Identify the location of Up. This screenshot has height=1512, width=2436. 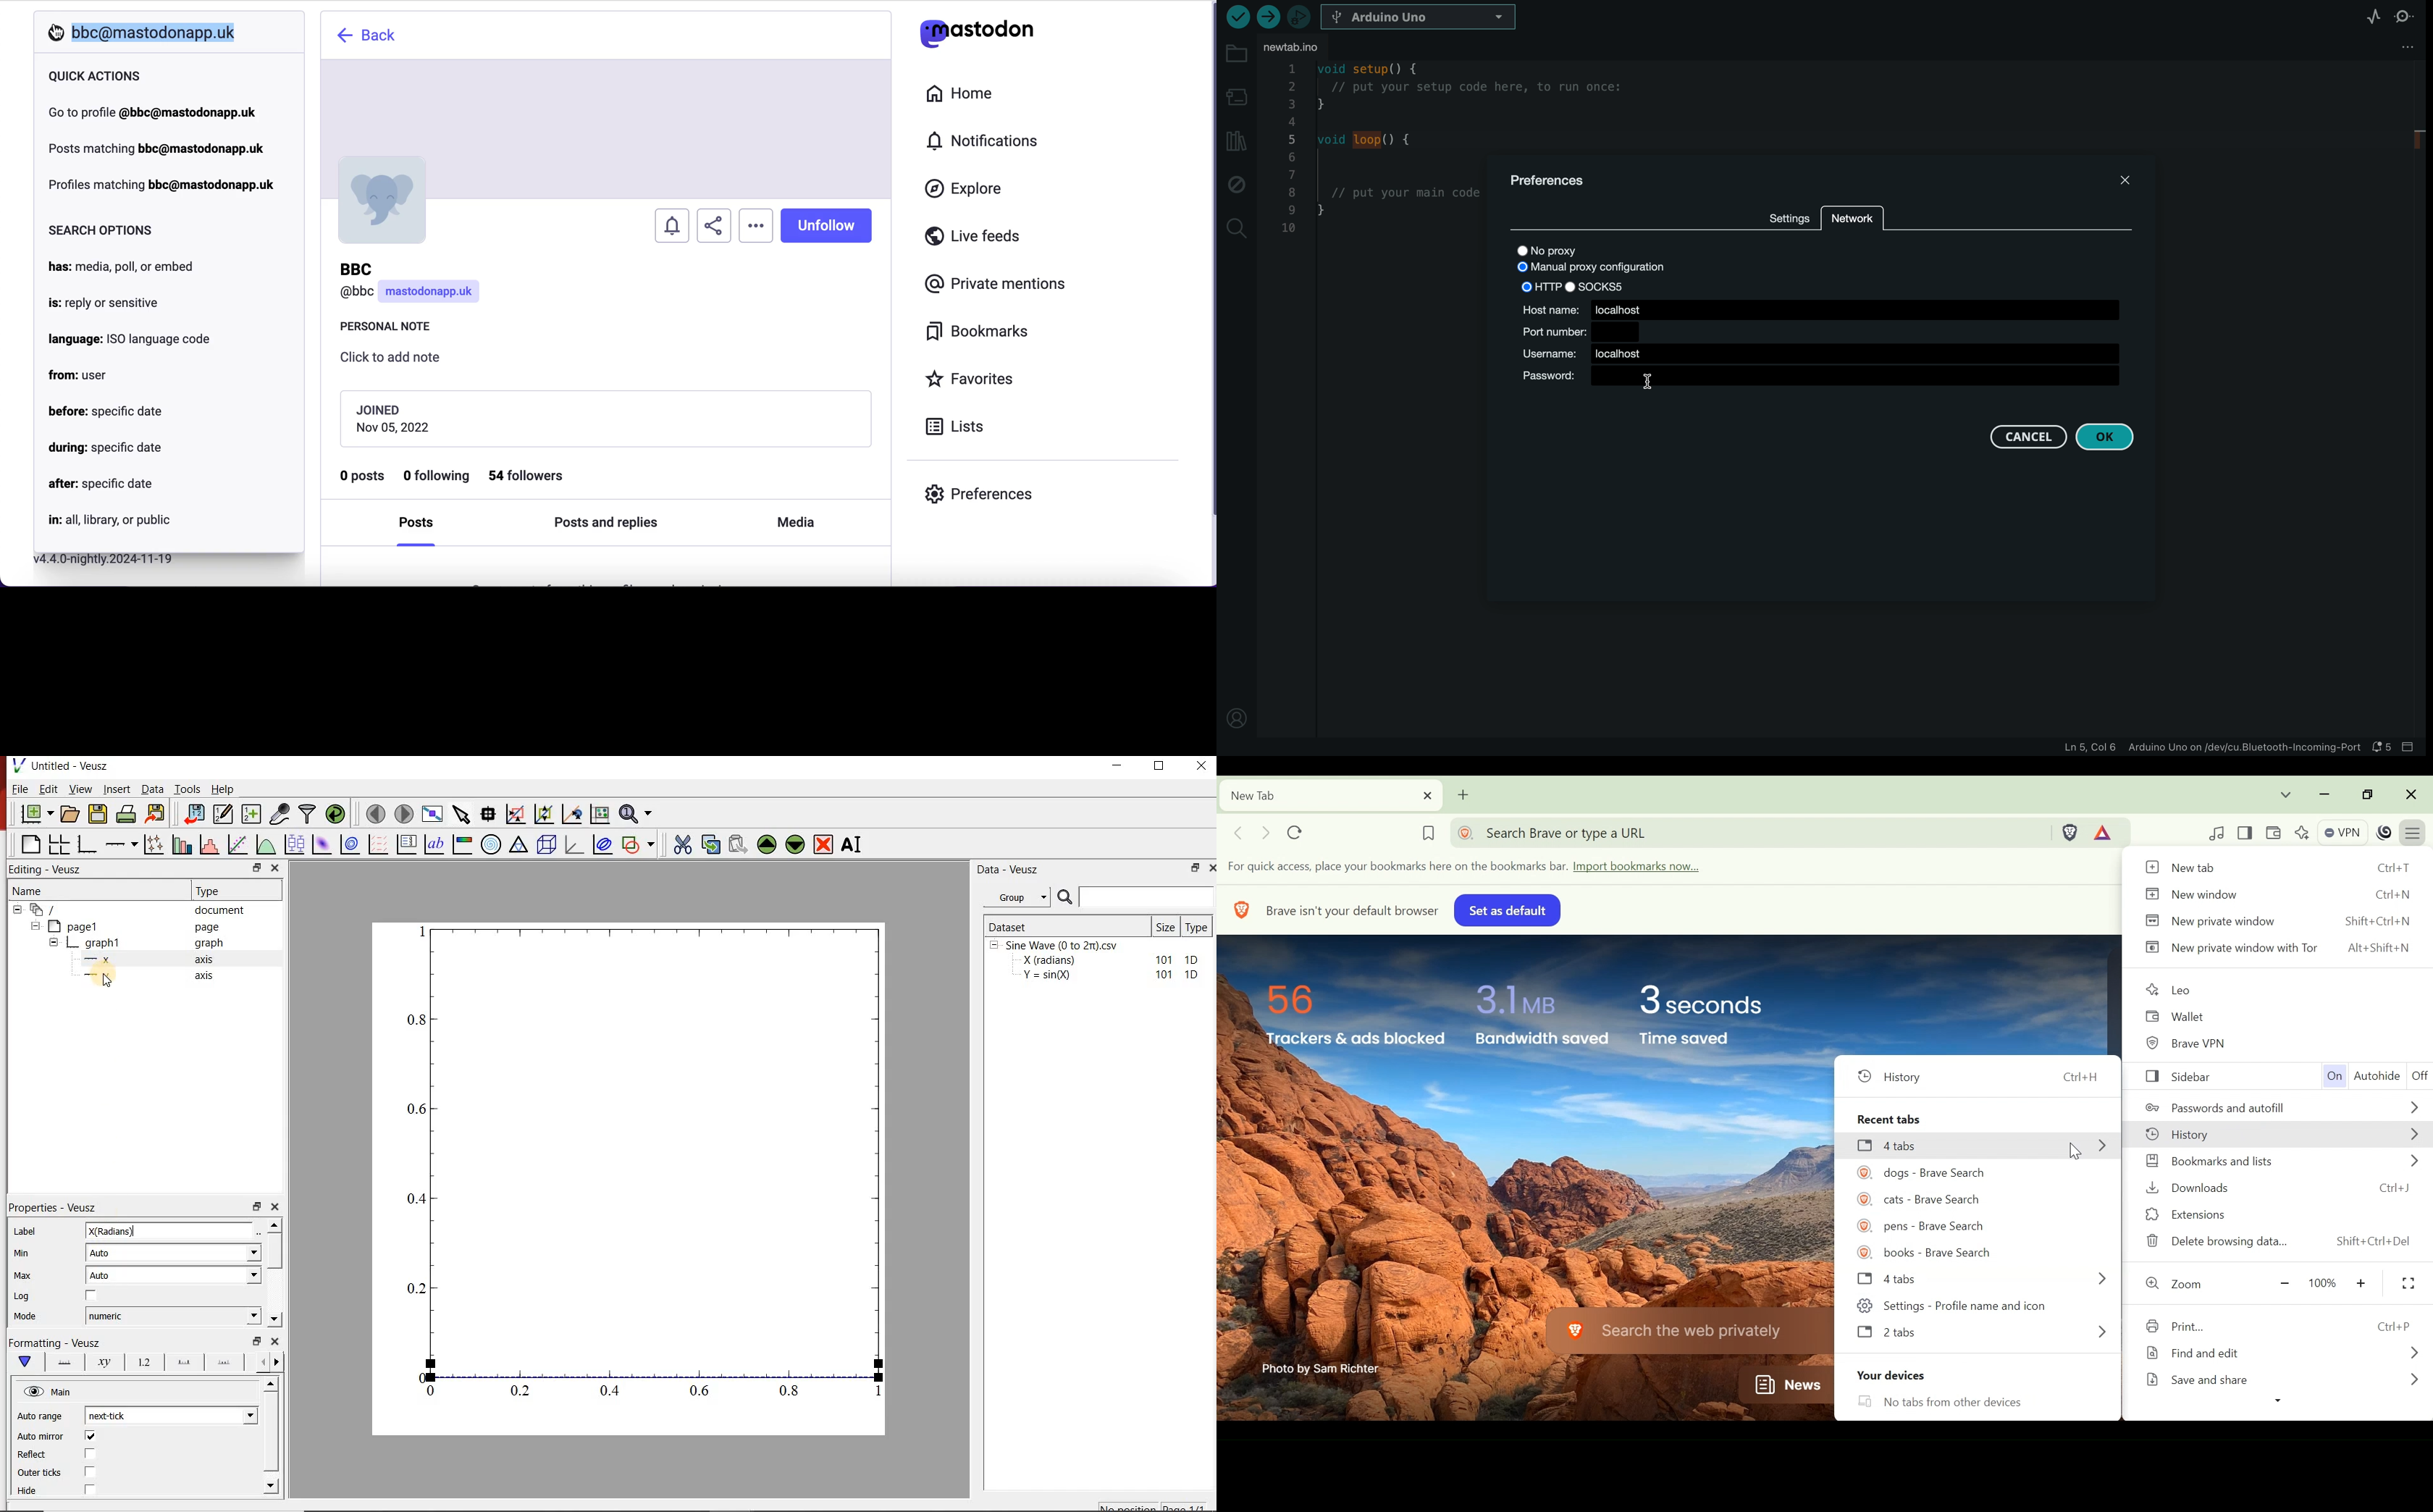
(274, 1225).